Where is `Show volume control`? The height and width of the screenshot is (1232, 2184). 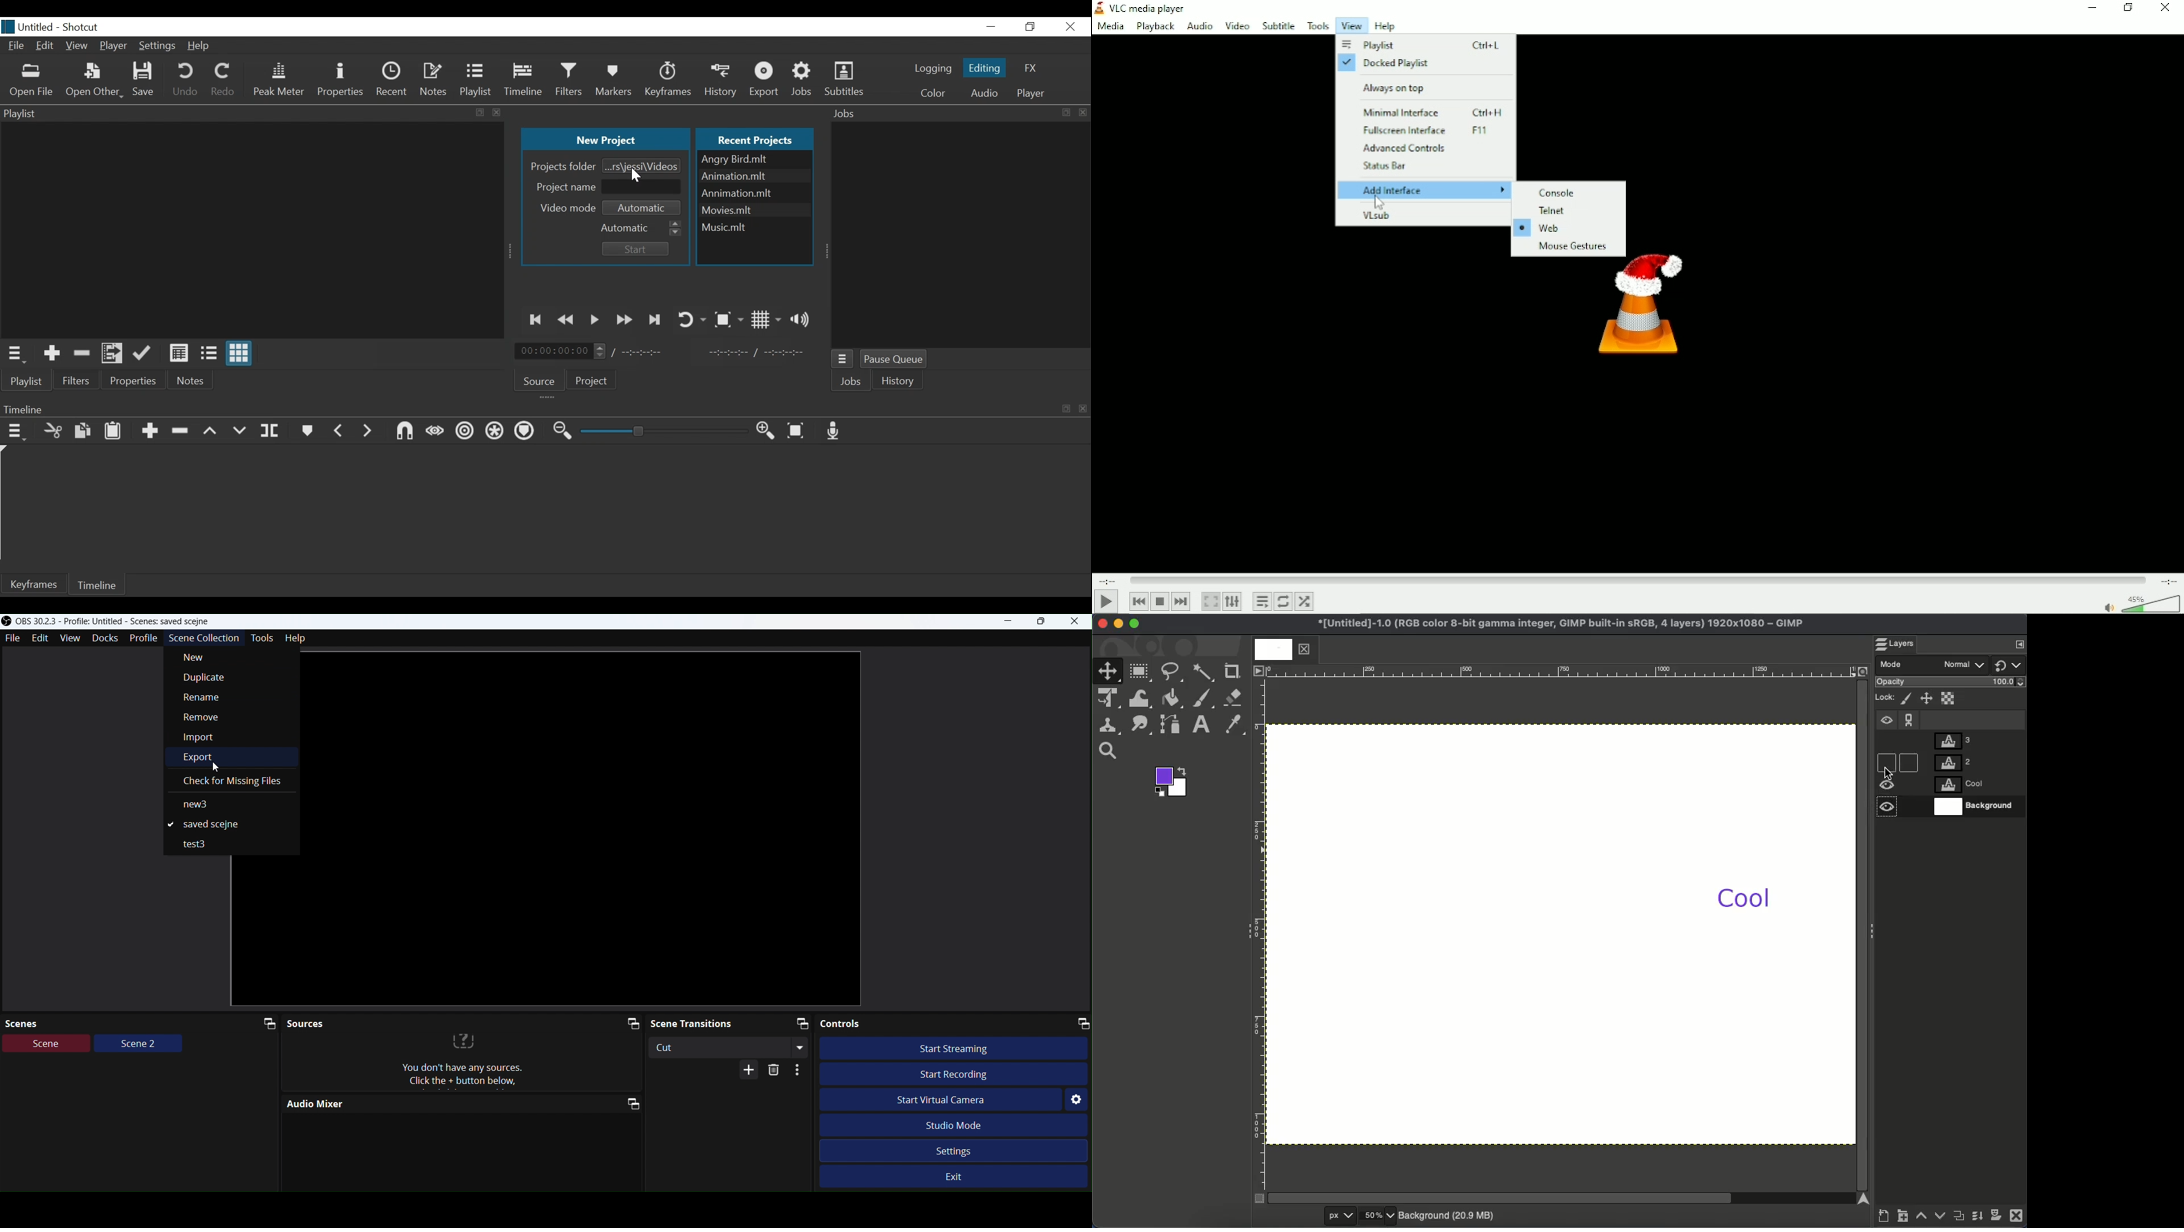 Show volume control is located at coordinates (803, 319).